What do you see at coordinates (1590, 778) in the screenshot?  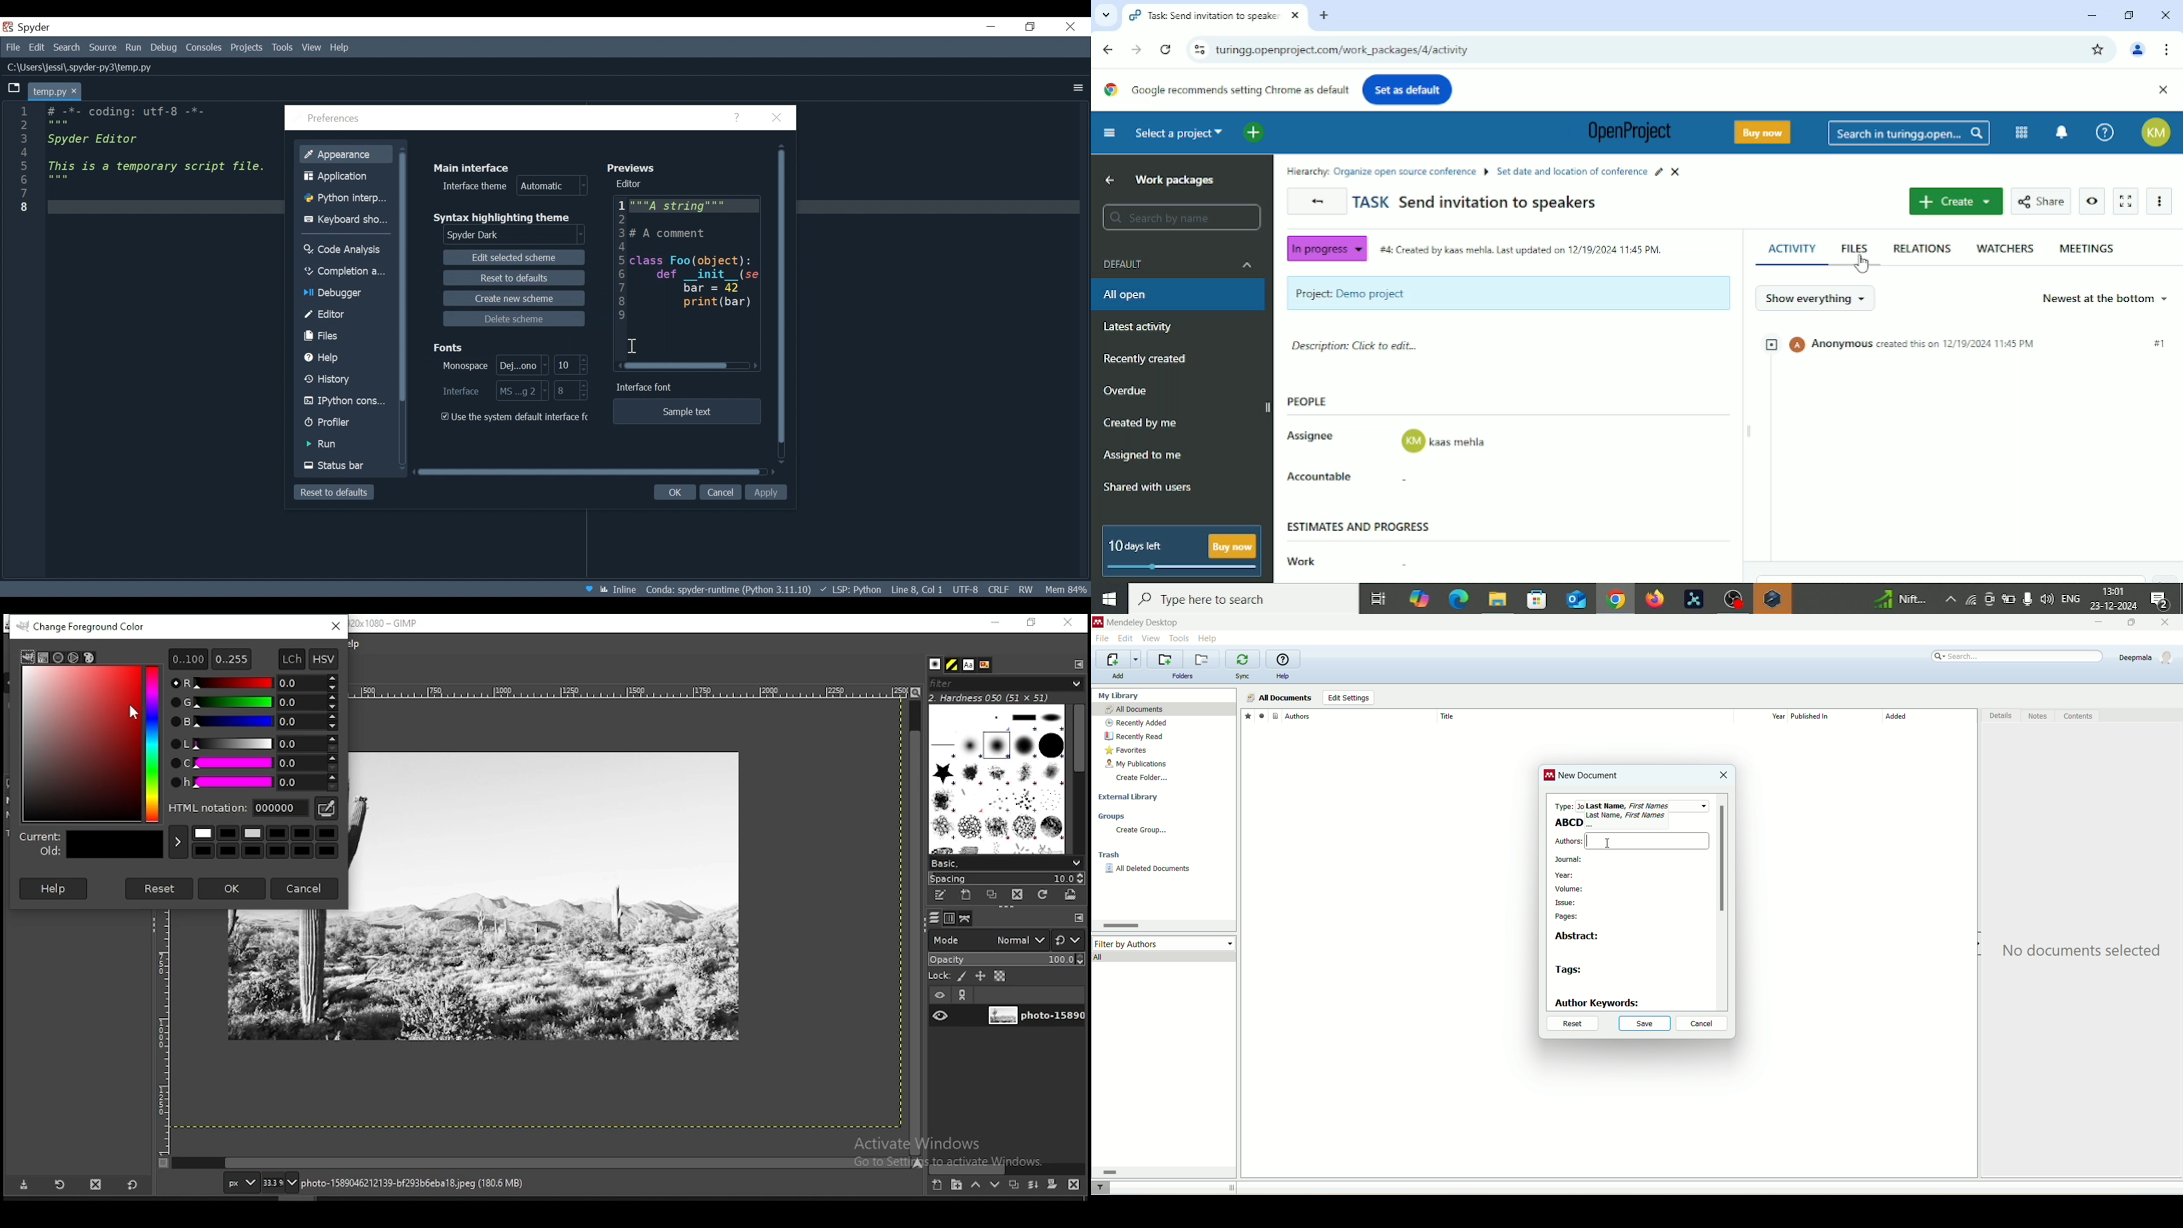 I see `new document` at bounding box center [1590, 778].